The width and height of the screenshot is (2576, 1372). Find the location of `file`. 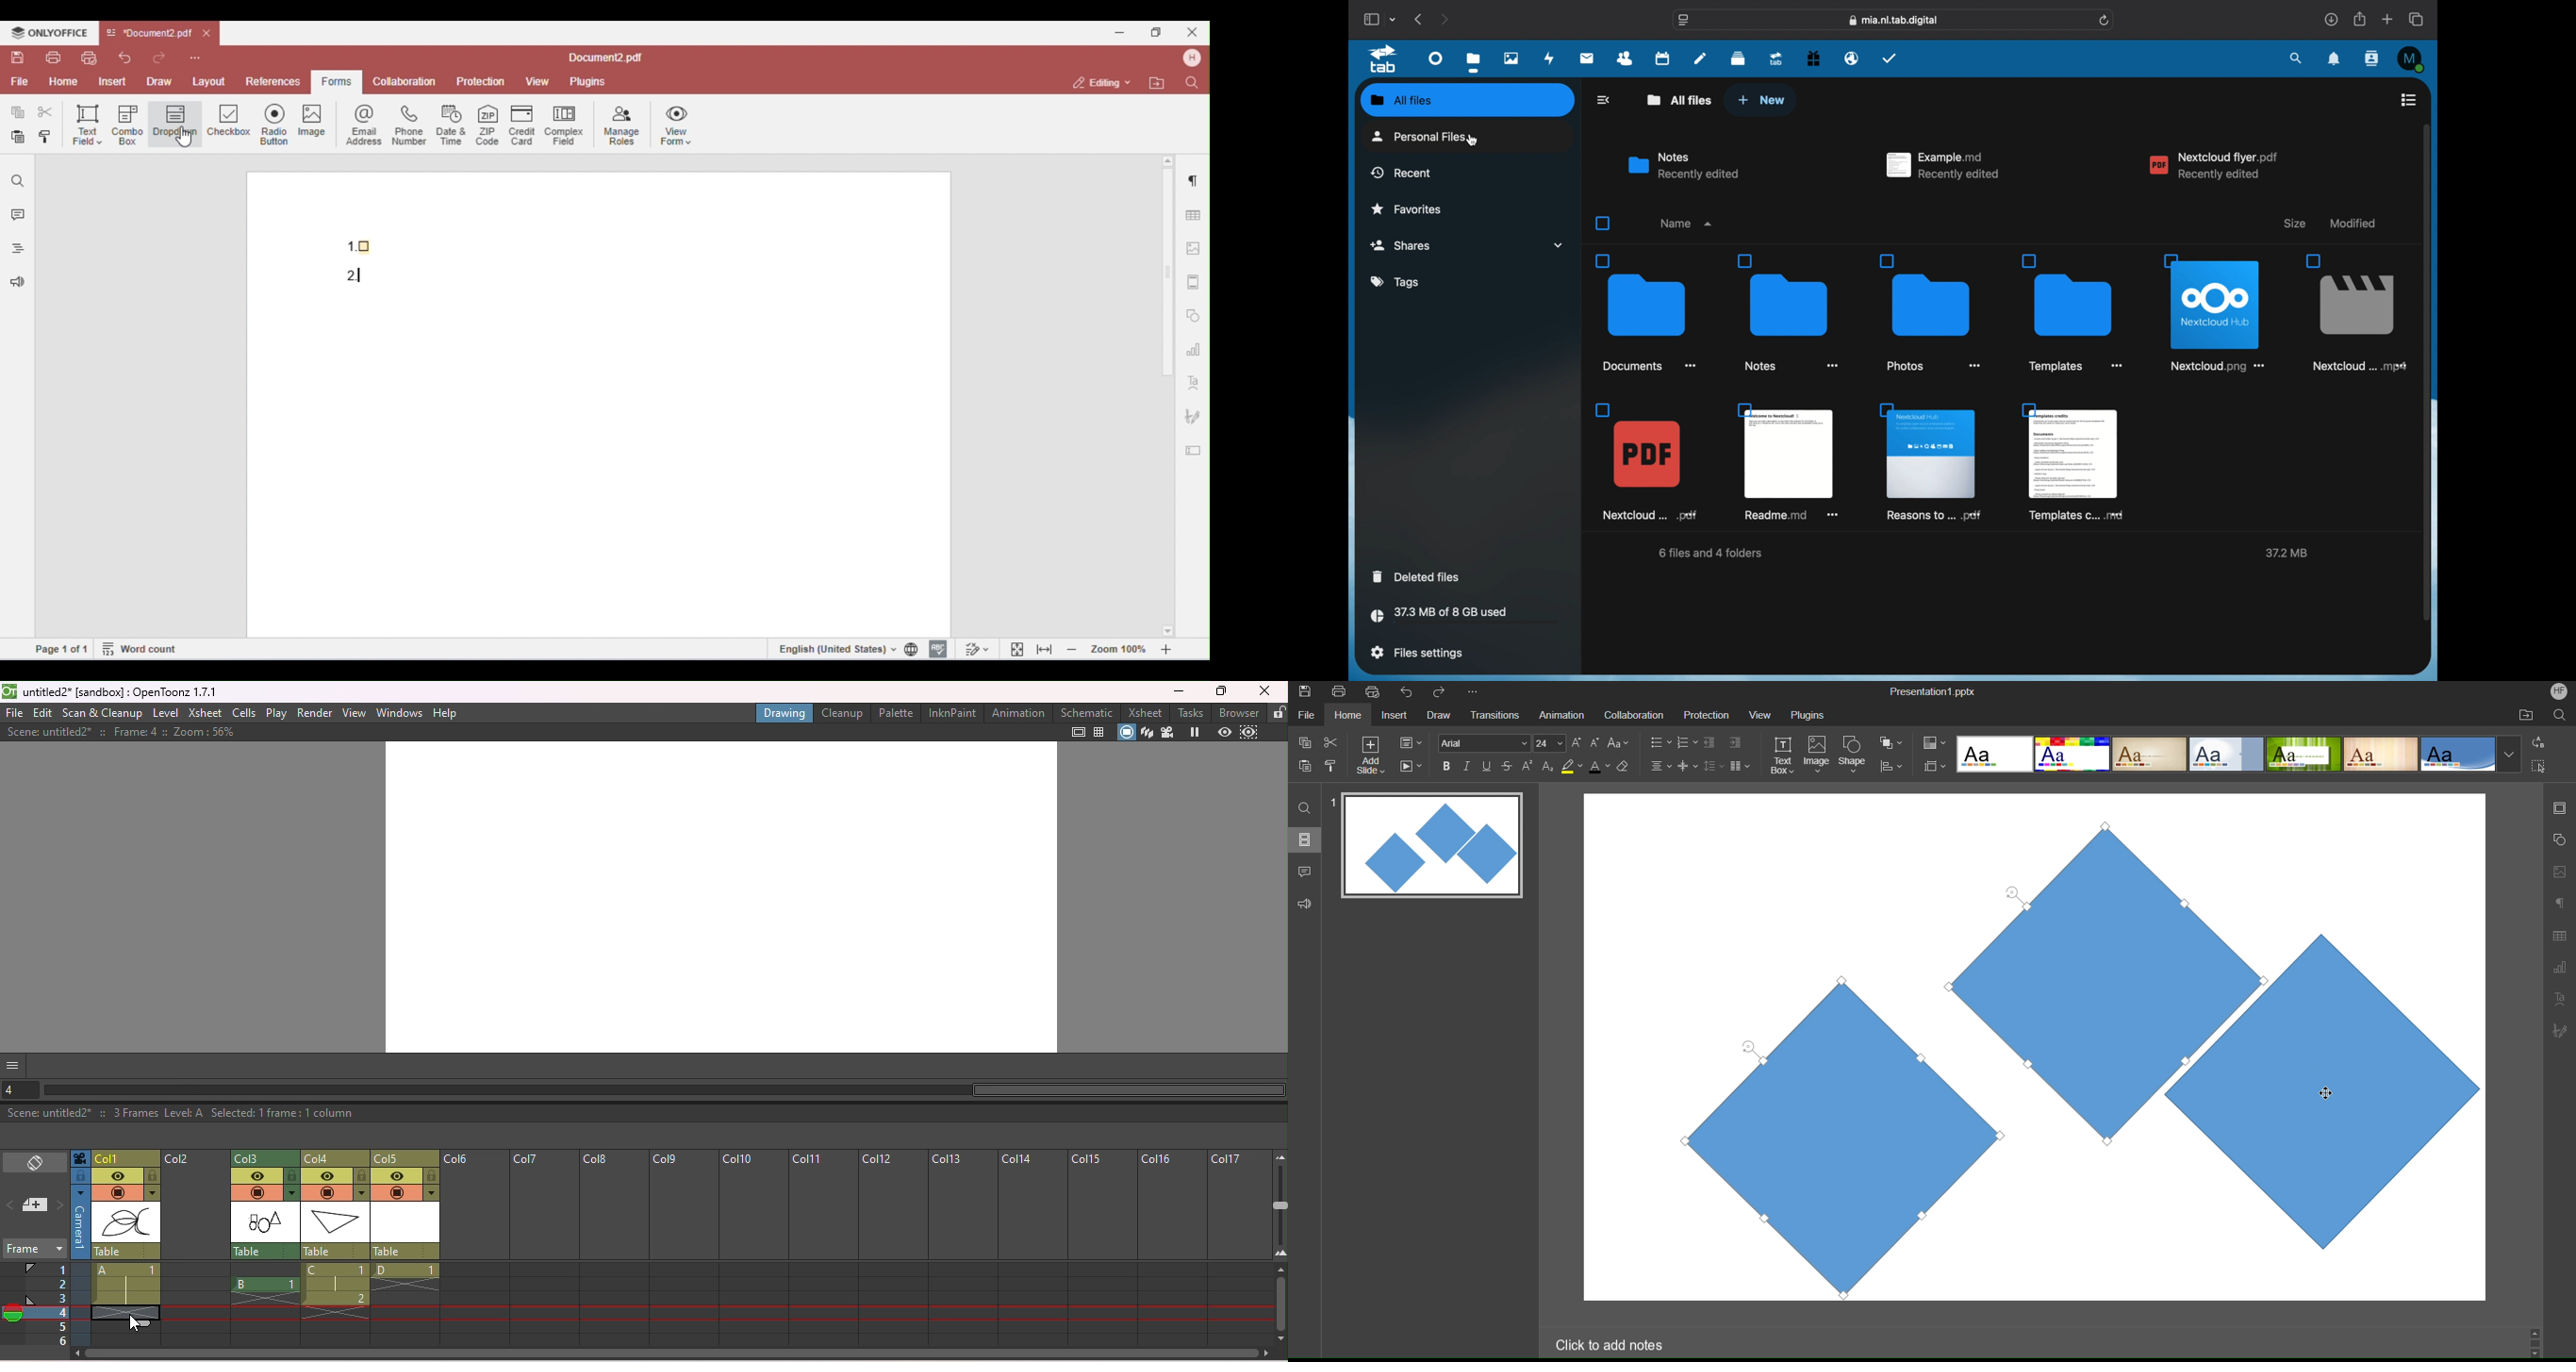

file is located at coordinates (1790, 462).